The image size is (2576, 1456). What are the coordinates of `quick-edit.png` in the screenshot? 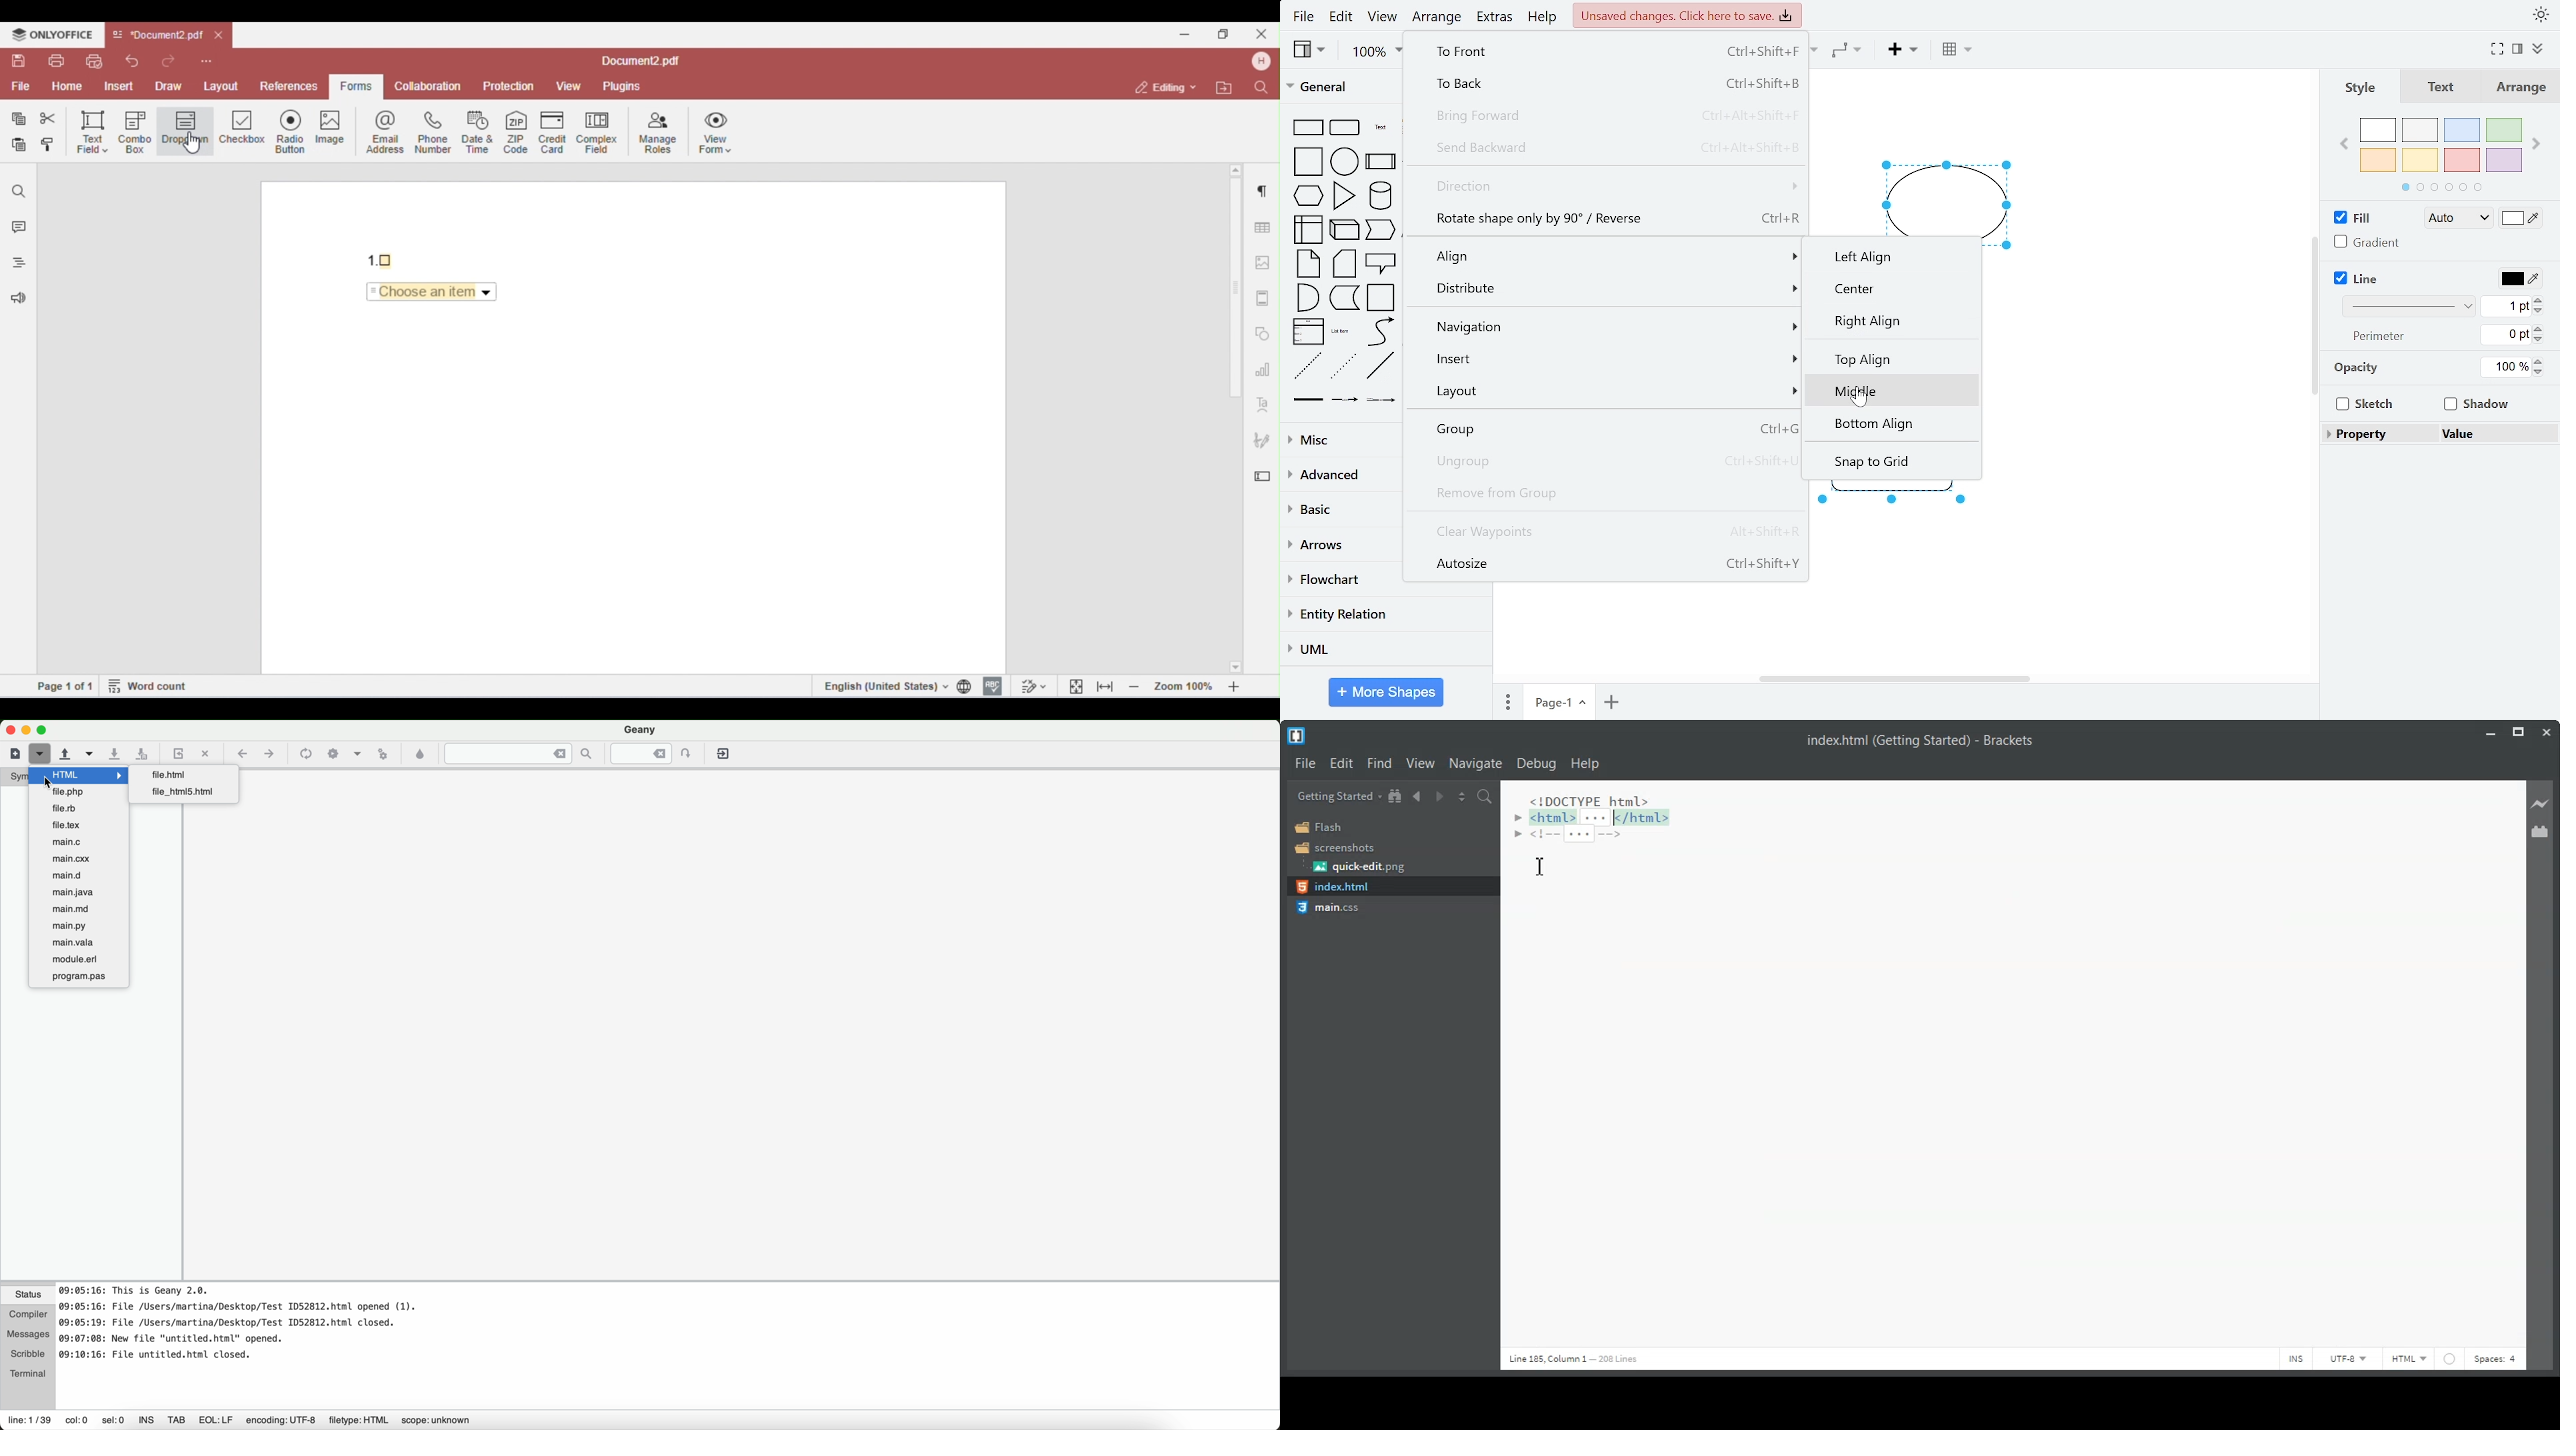 It's located at (1359, 868).